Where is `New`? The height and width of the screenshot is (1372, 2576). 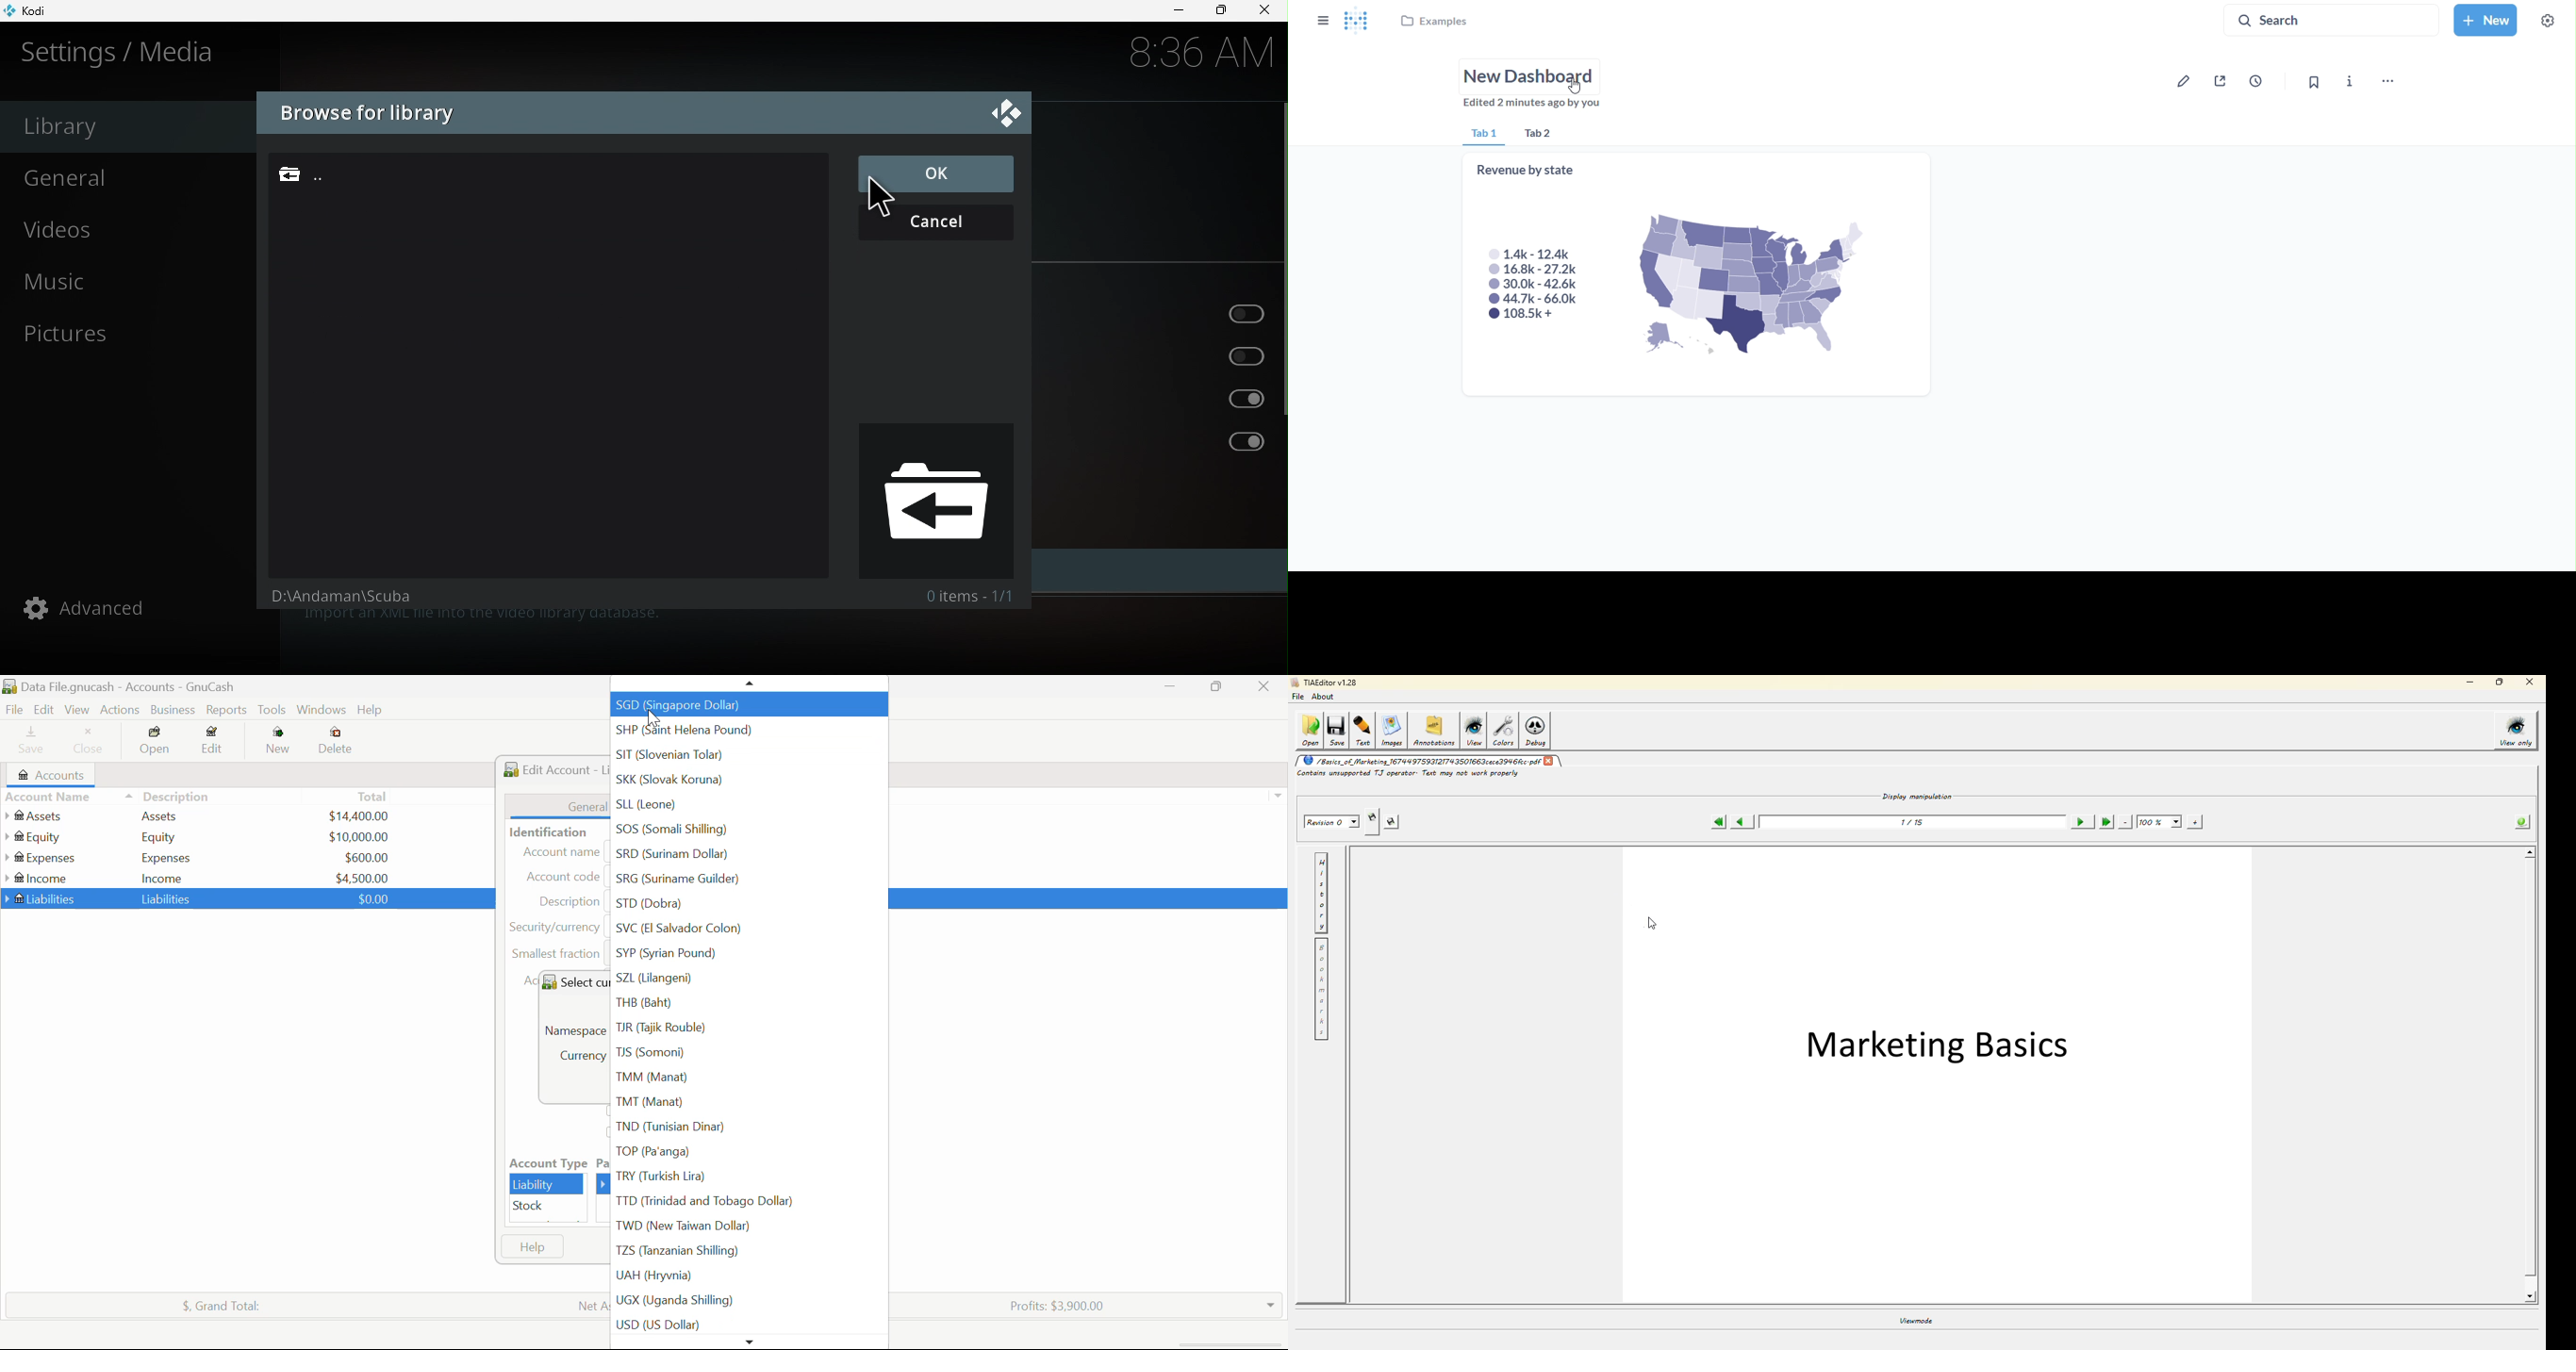
New is located at coordinates (279, 743).